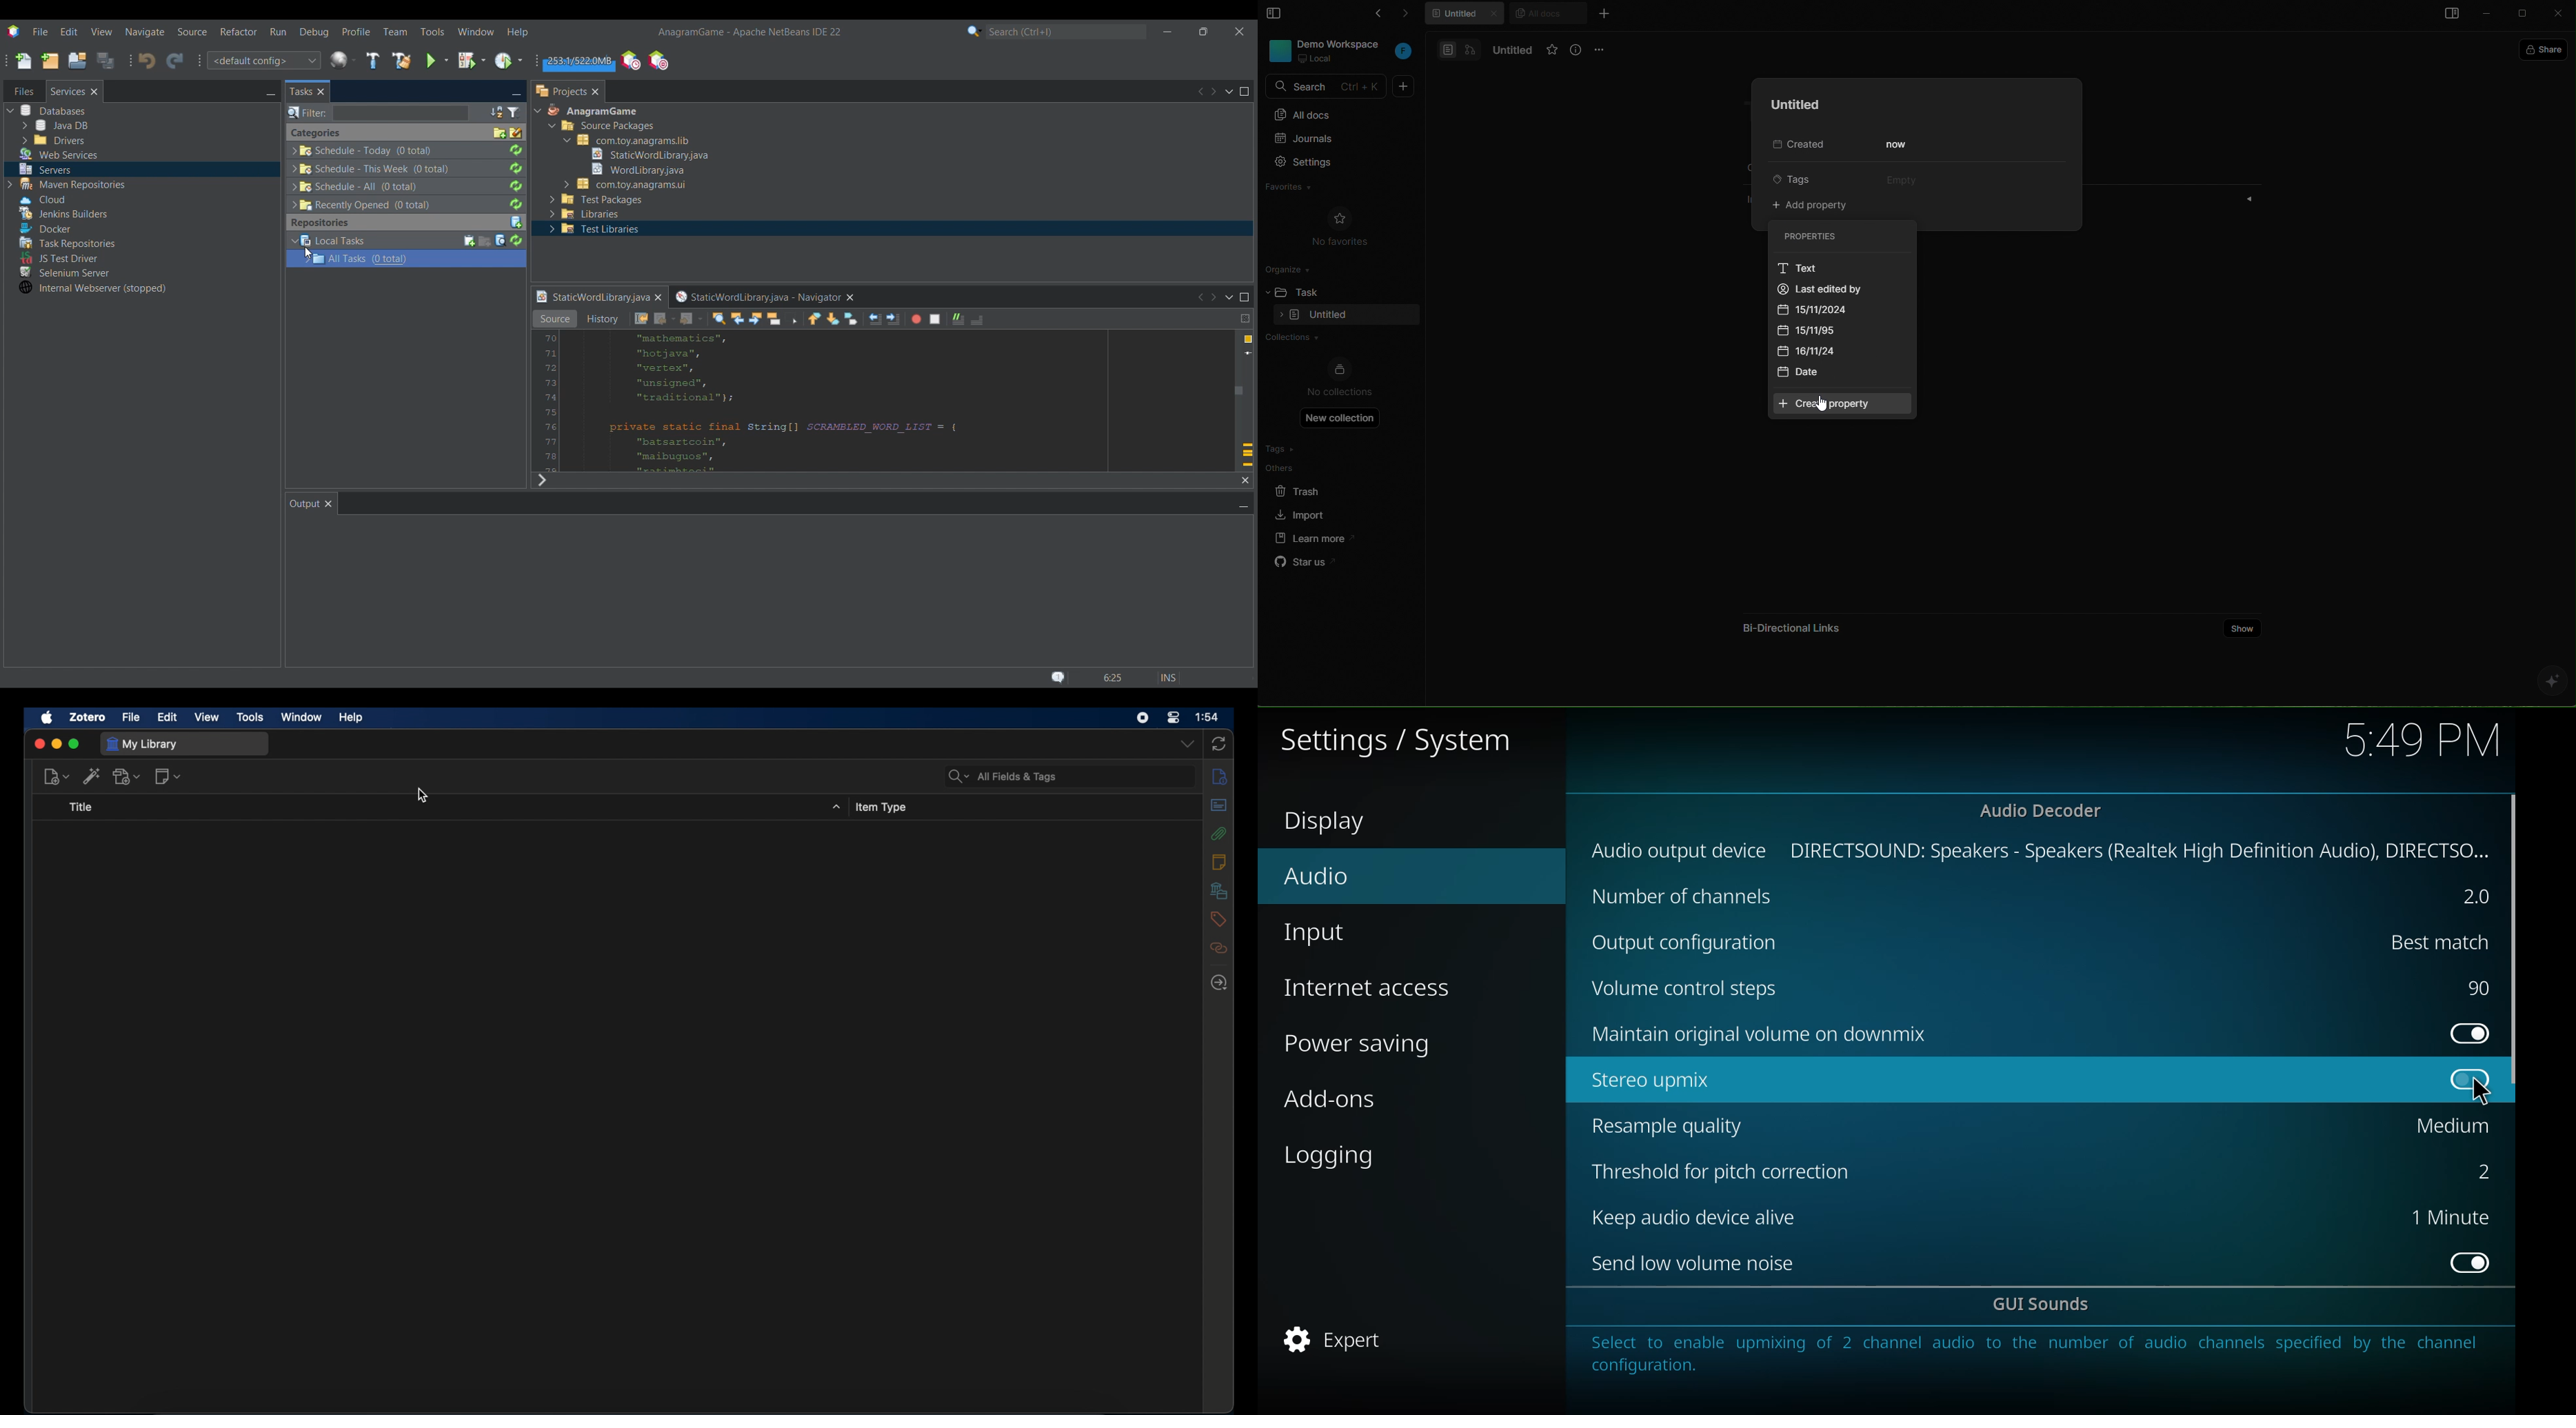  Describe the element at coordinates (1315, 877) in the screenshot. I see `audio` at that location.